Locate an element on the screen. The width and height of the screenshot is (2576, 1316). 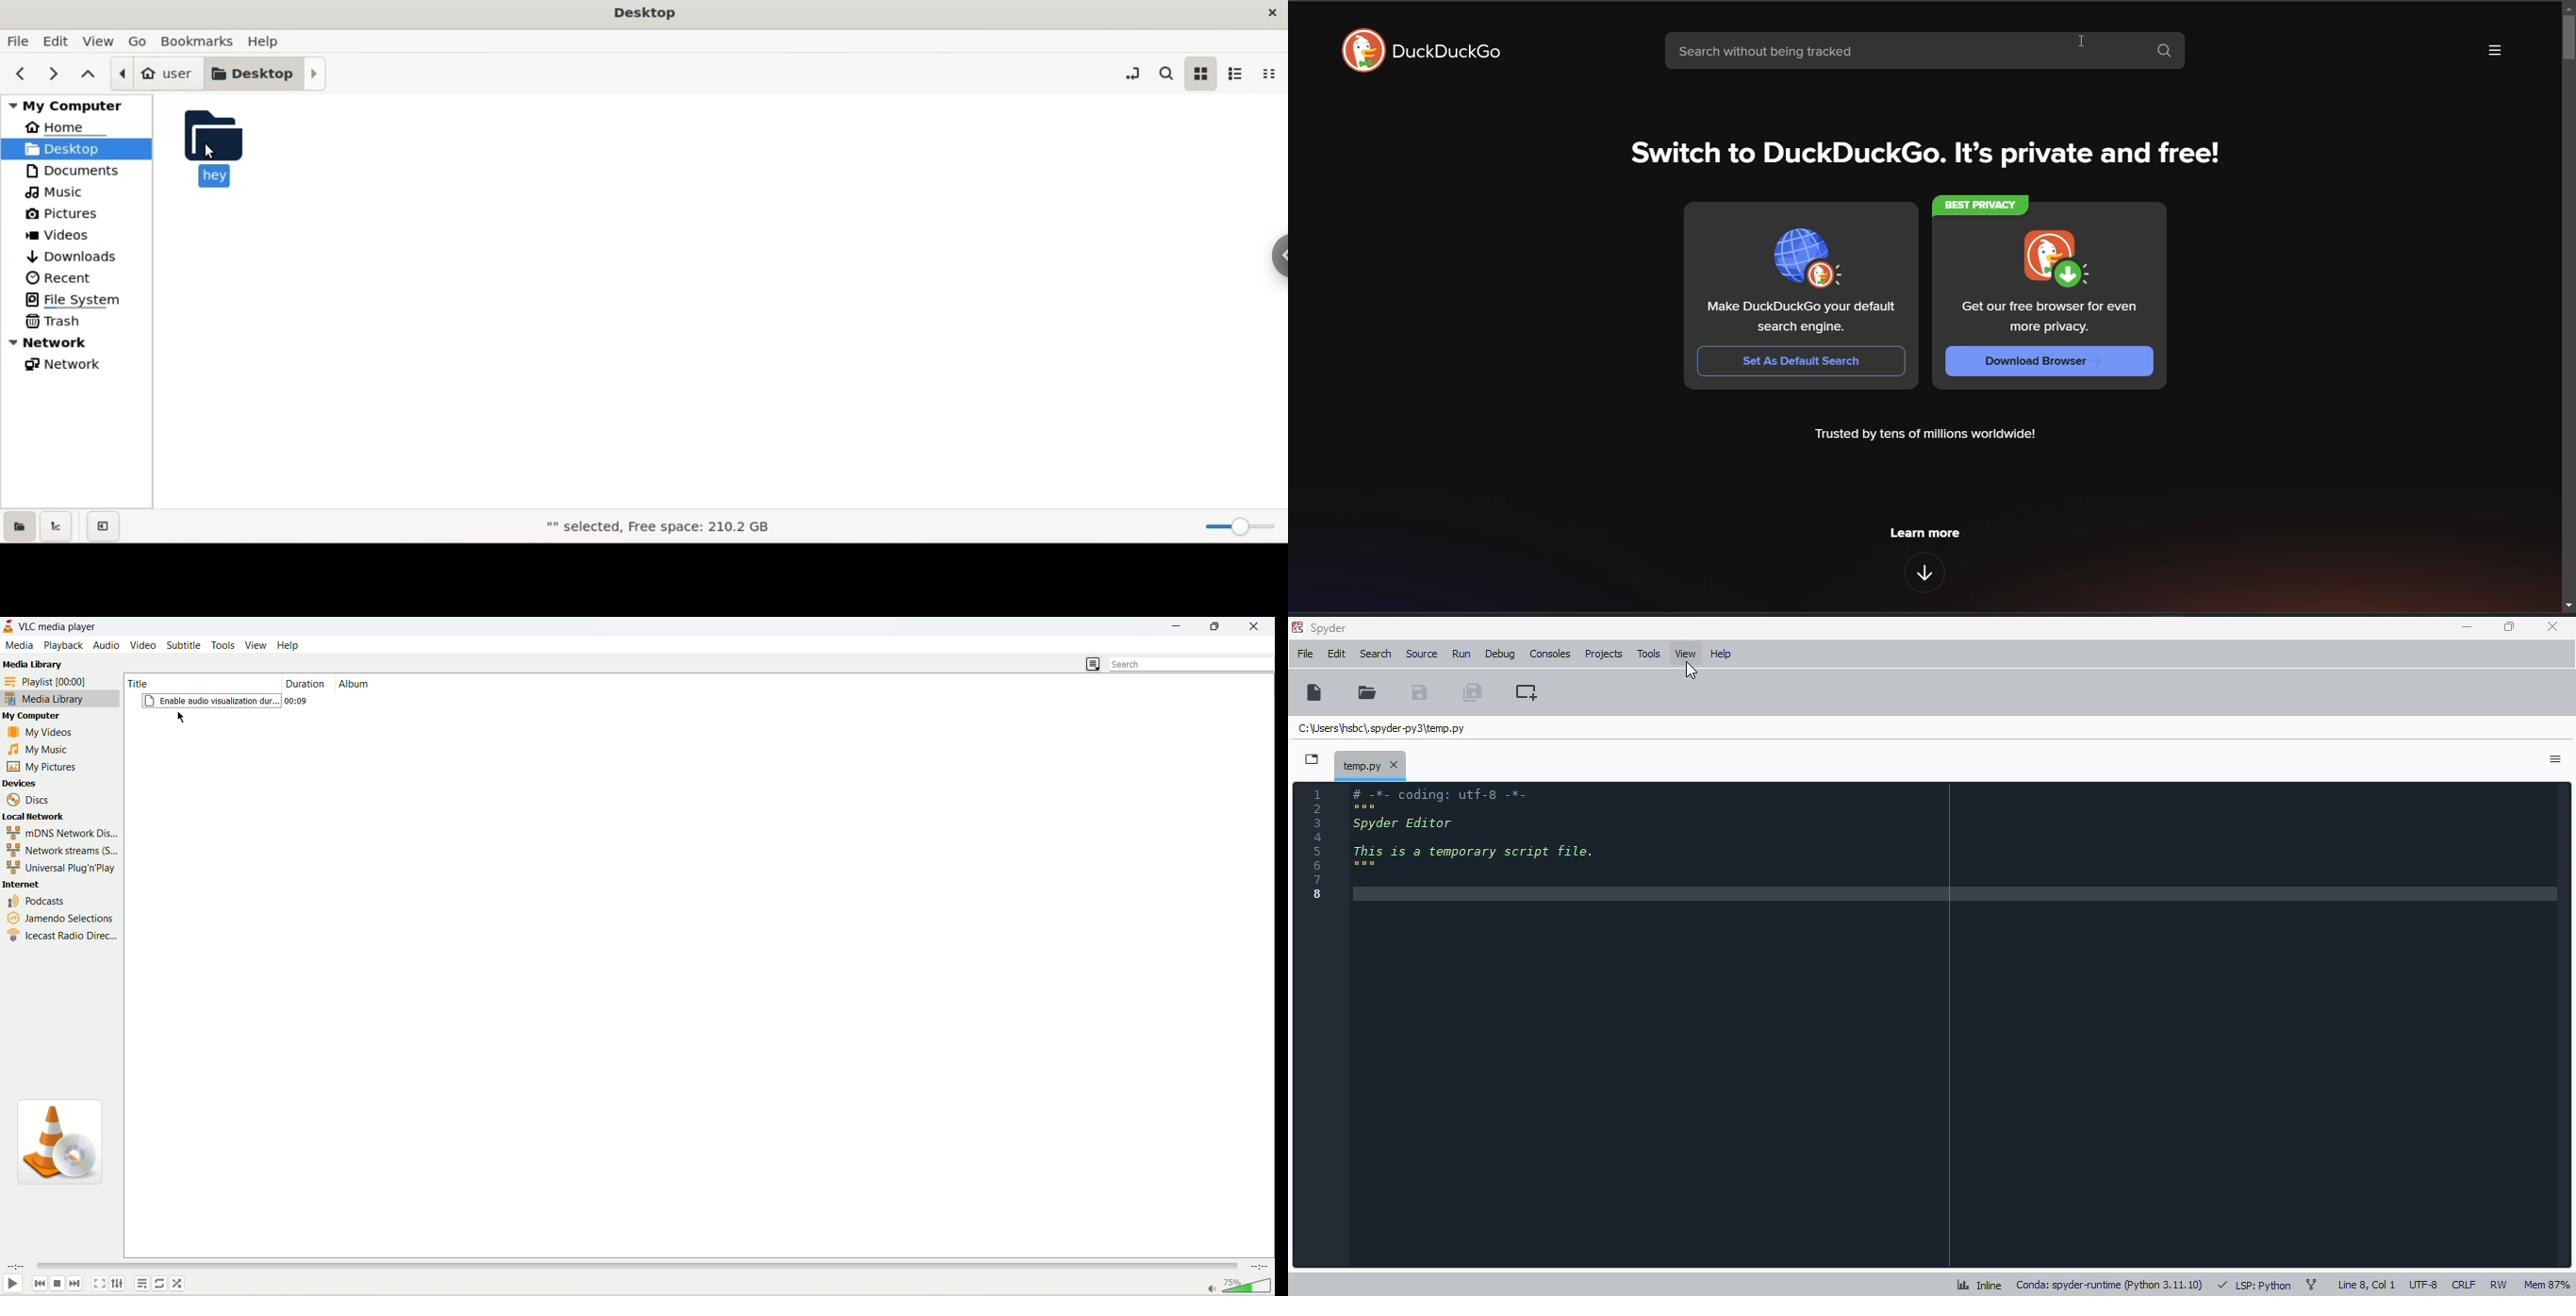
create new cell at the current line is located at coordinates (1525, 691).